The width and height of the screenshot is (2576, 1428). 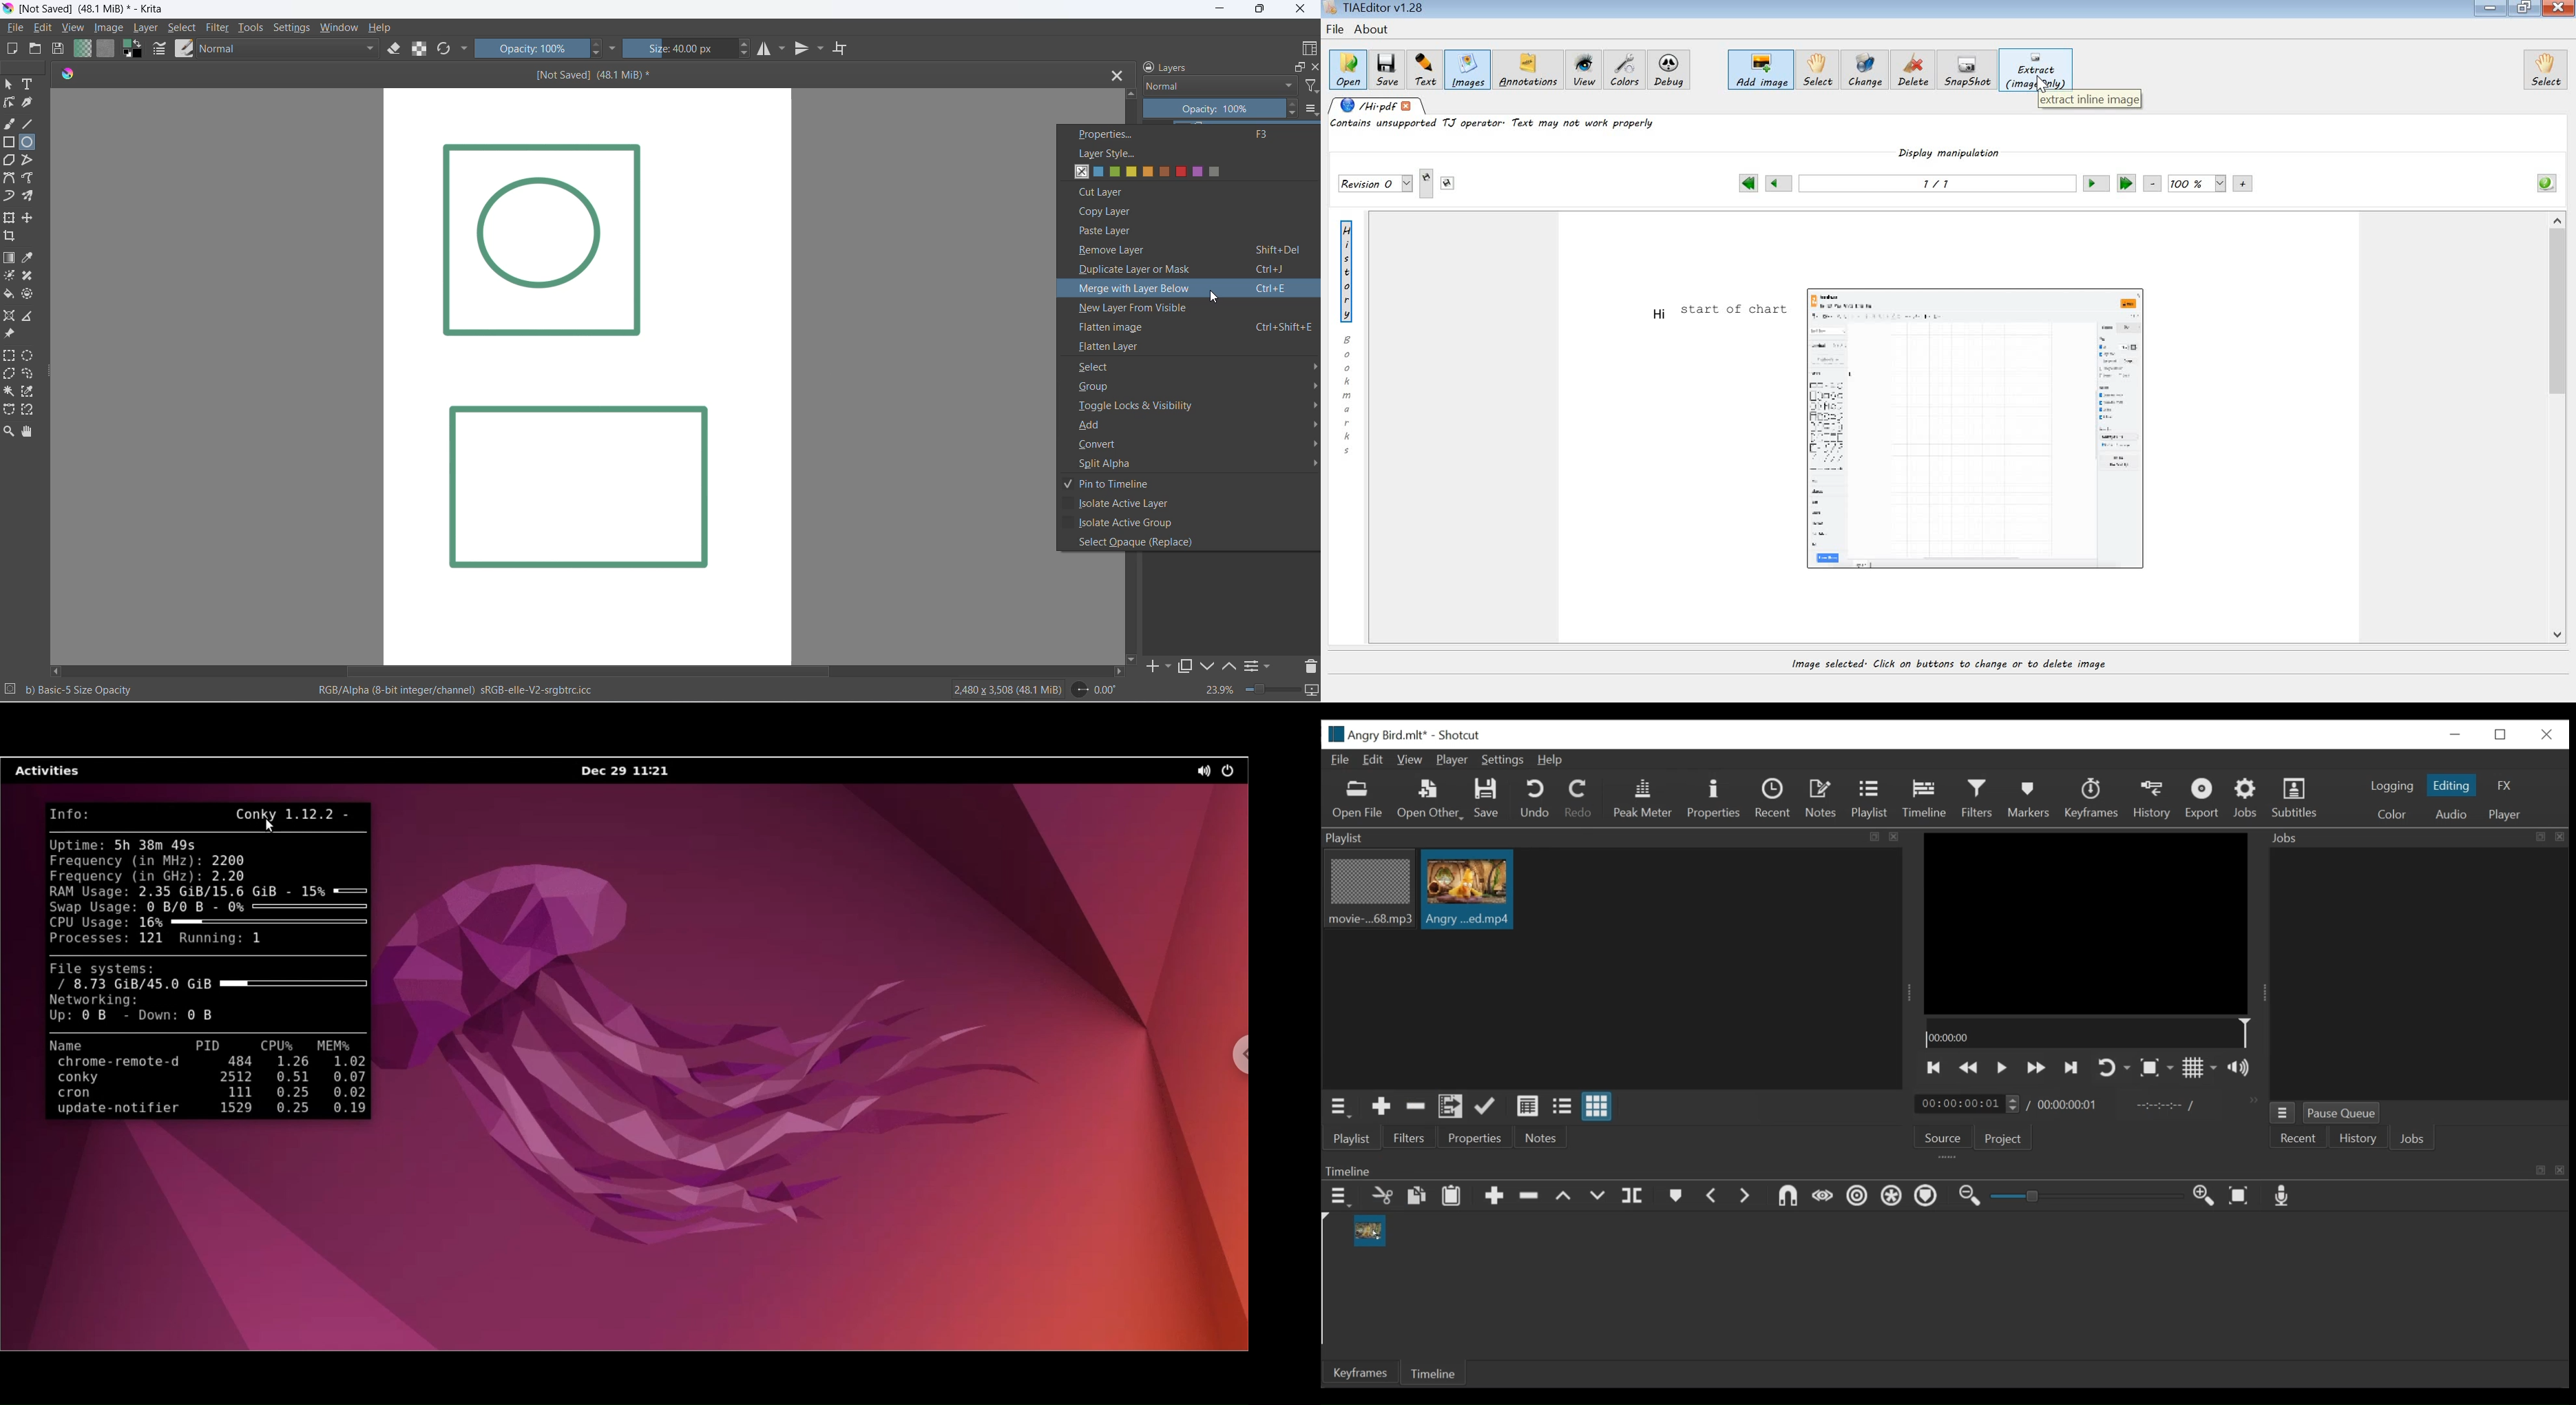 What do you see at coordinates (11, 295) in the screenshot?
I see `fill color` at bounding box center [11, 295].